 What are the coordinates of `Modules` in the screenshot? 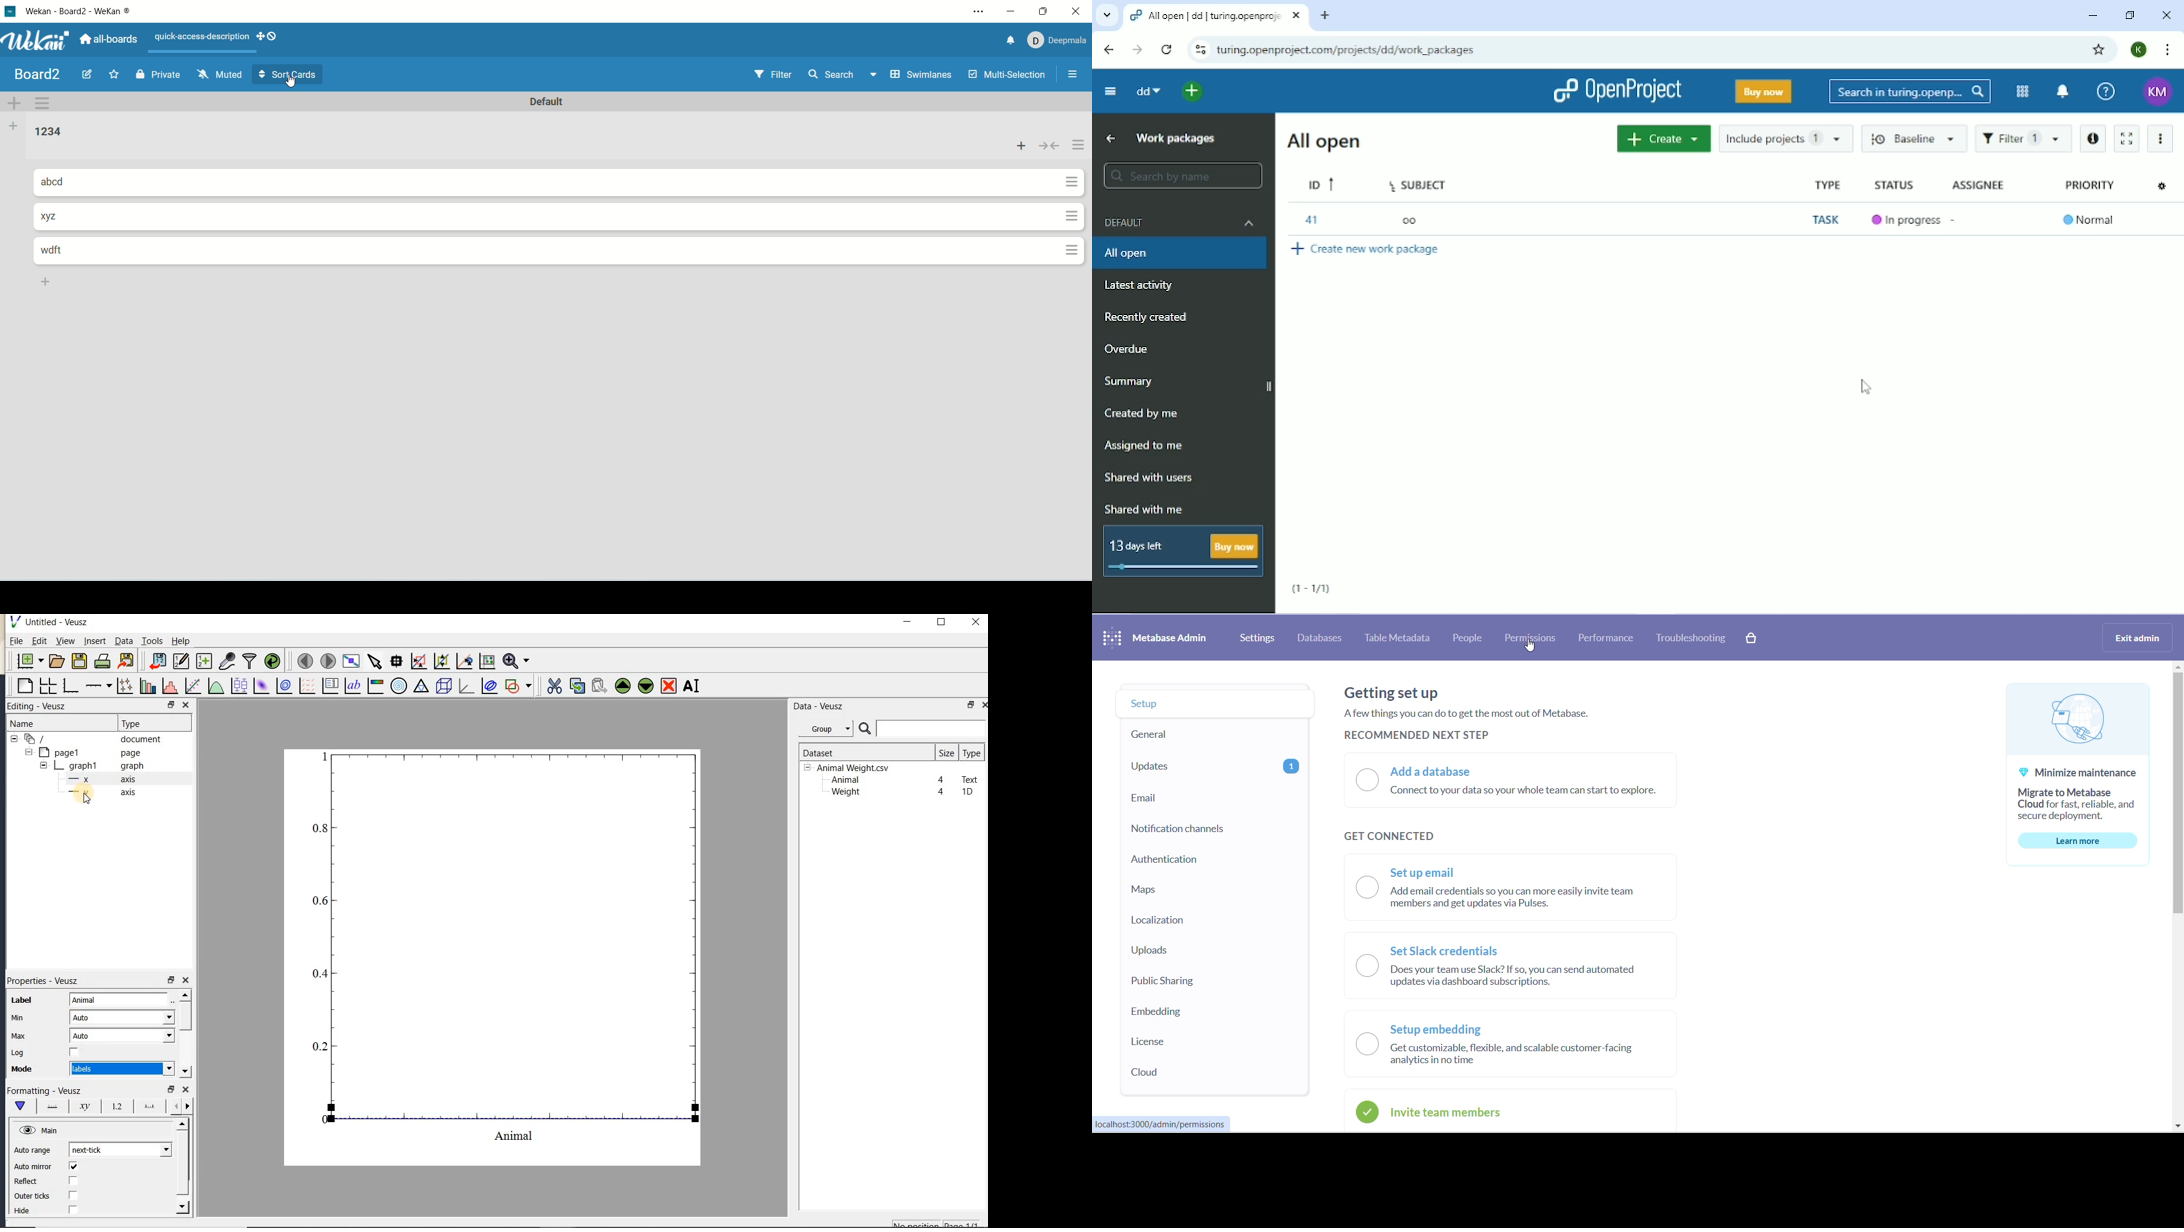 It's located at (2023, 92).